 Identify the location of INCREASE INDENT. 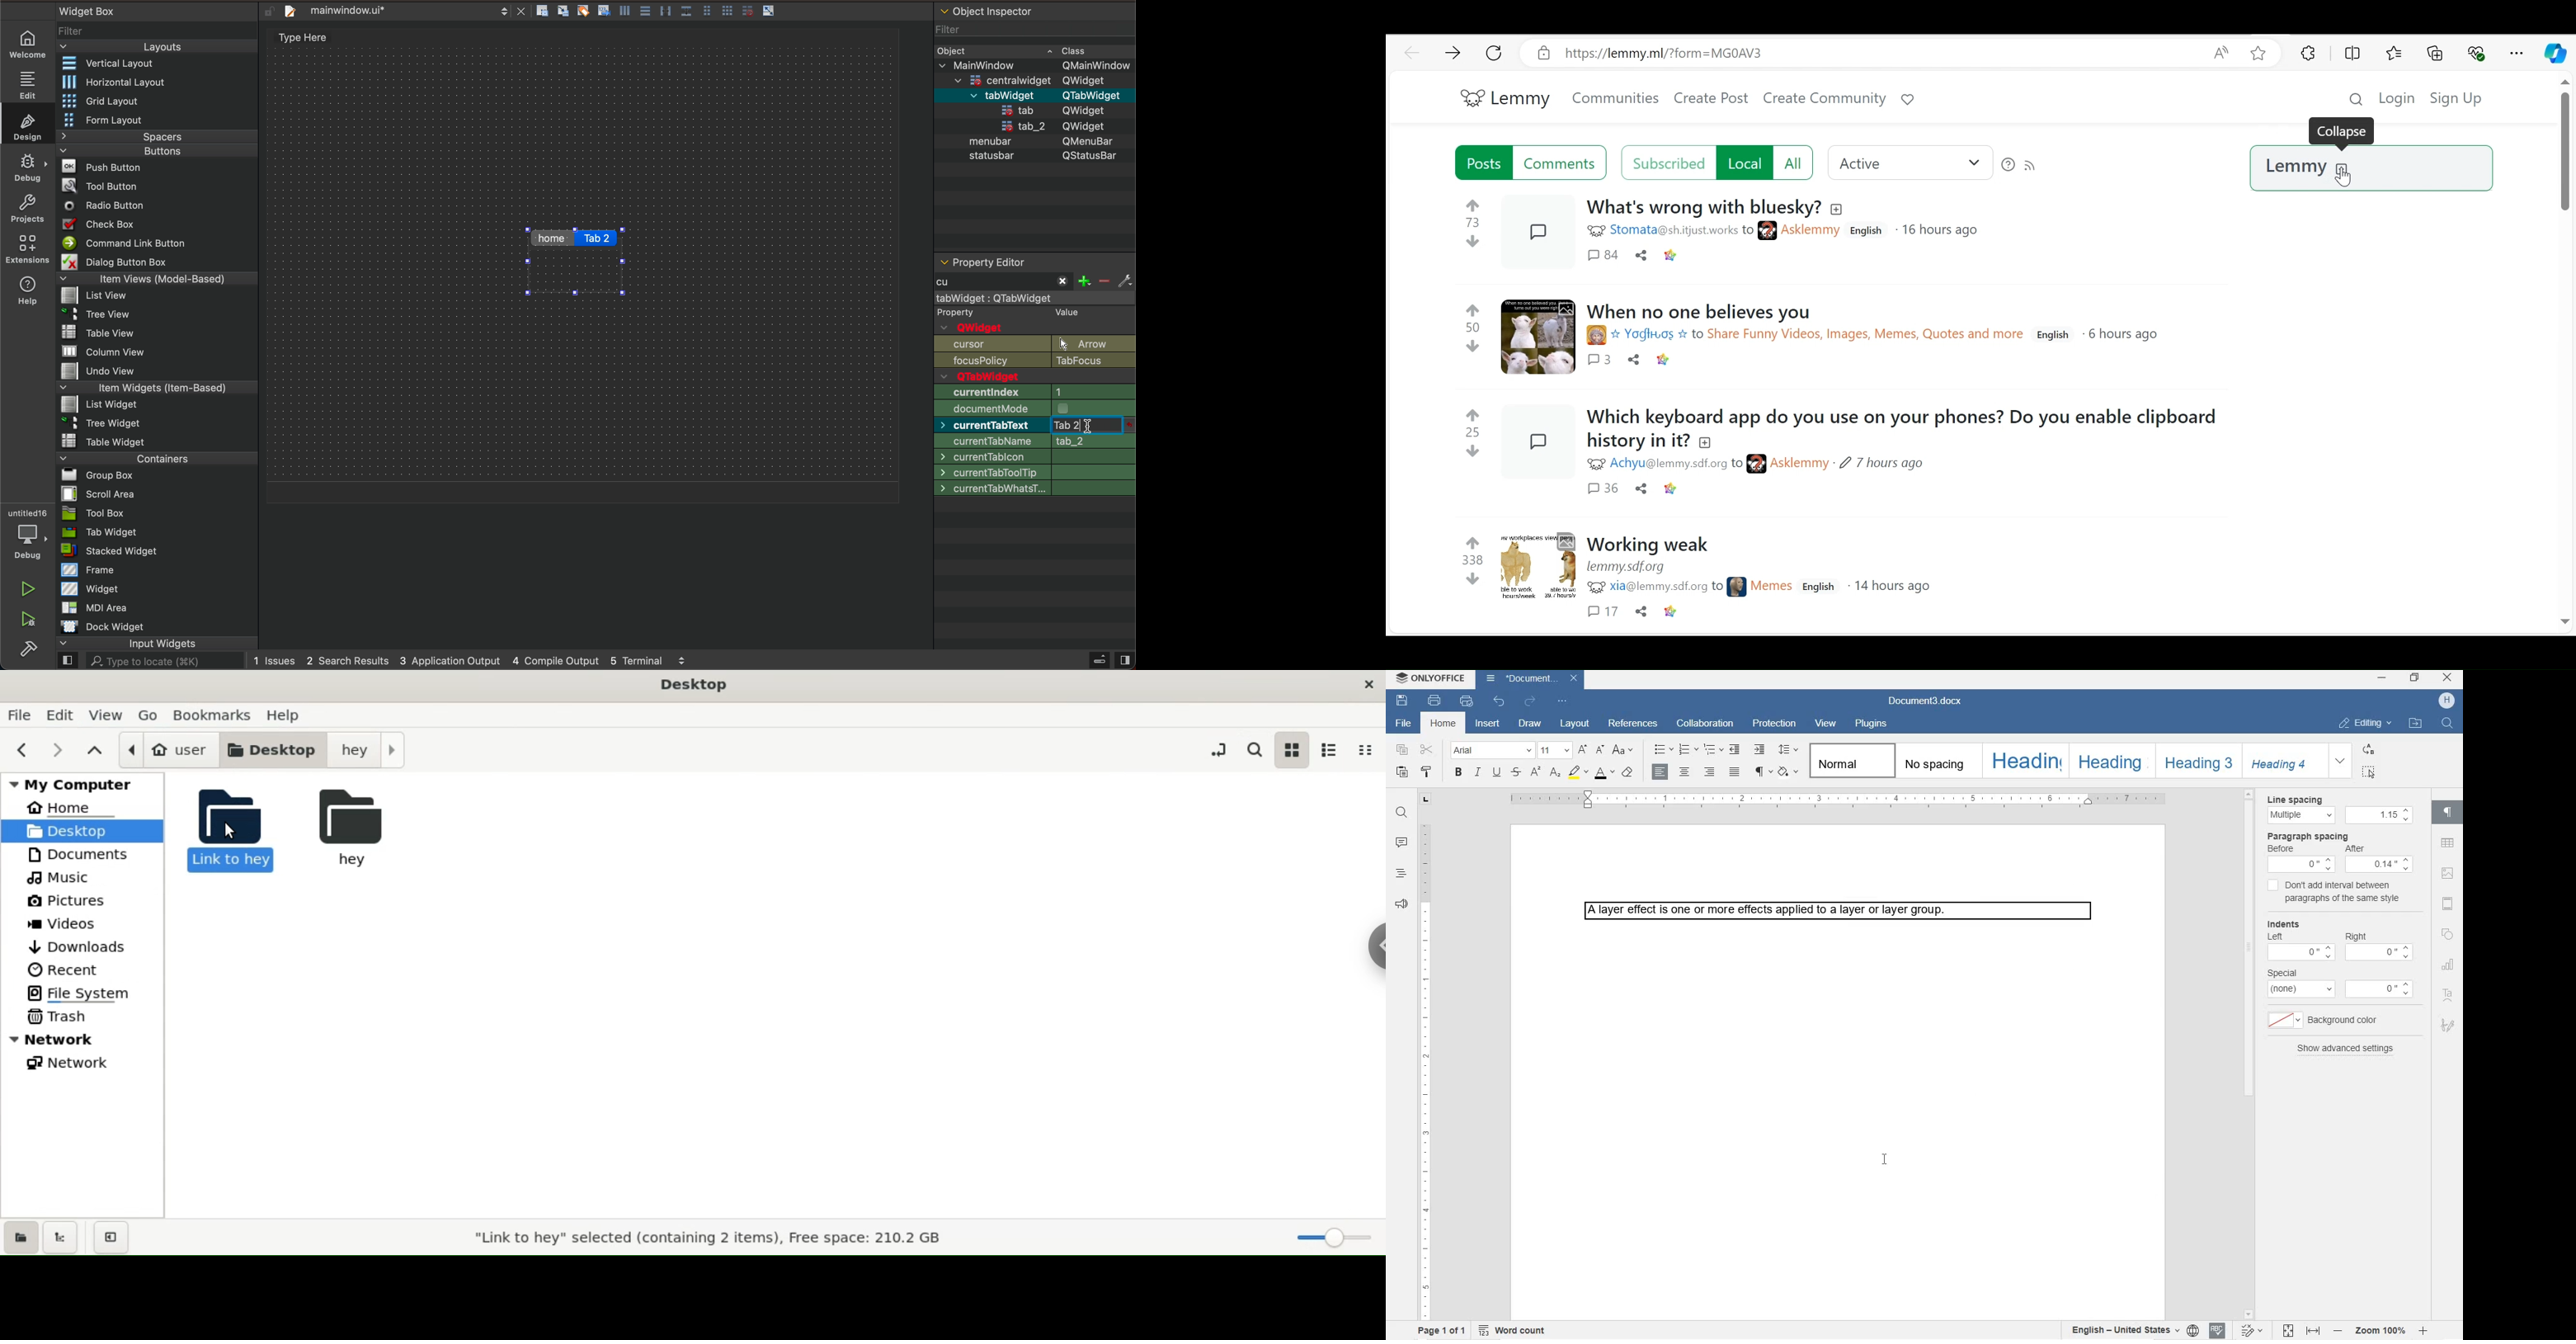
(1760, 750).